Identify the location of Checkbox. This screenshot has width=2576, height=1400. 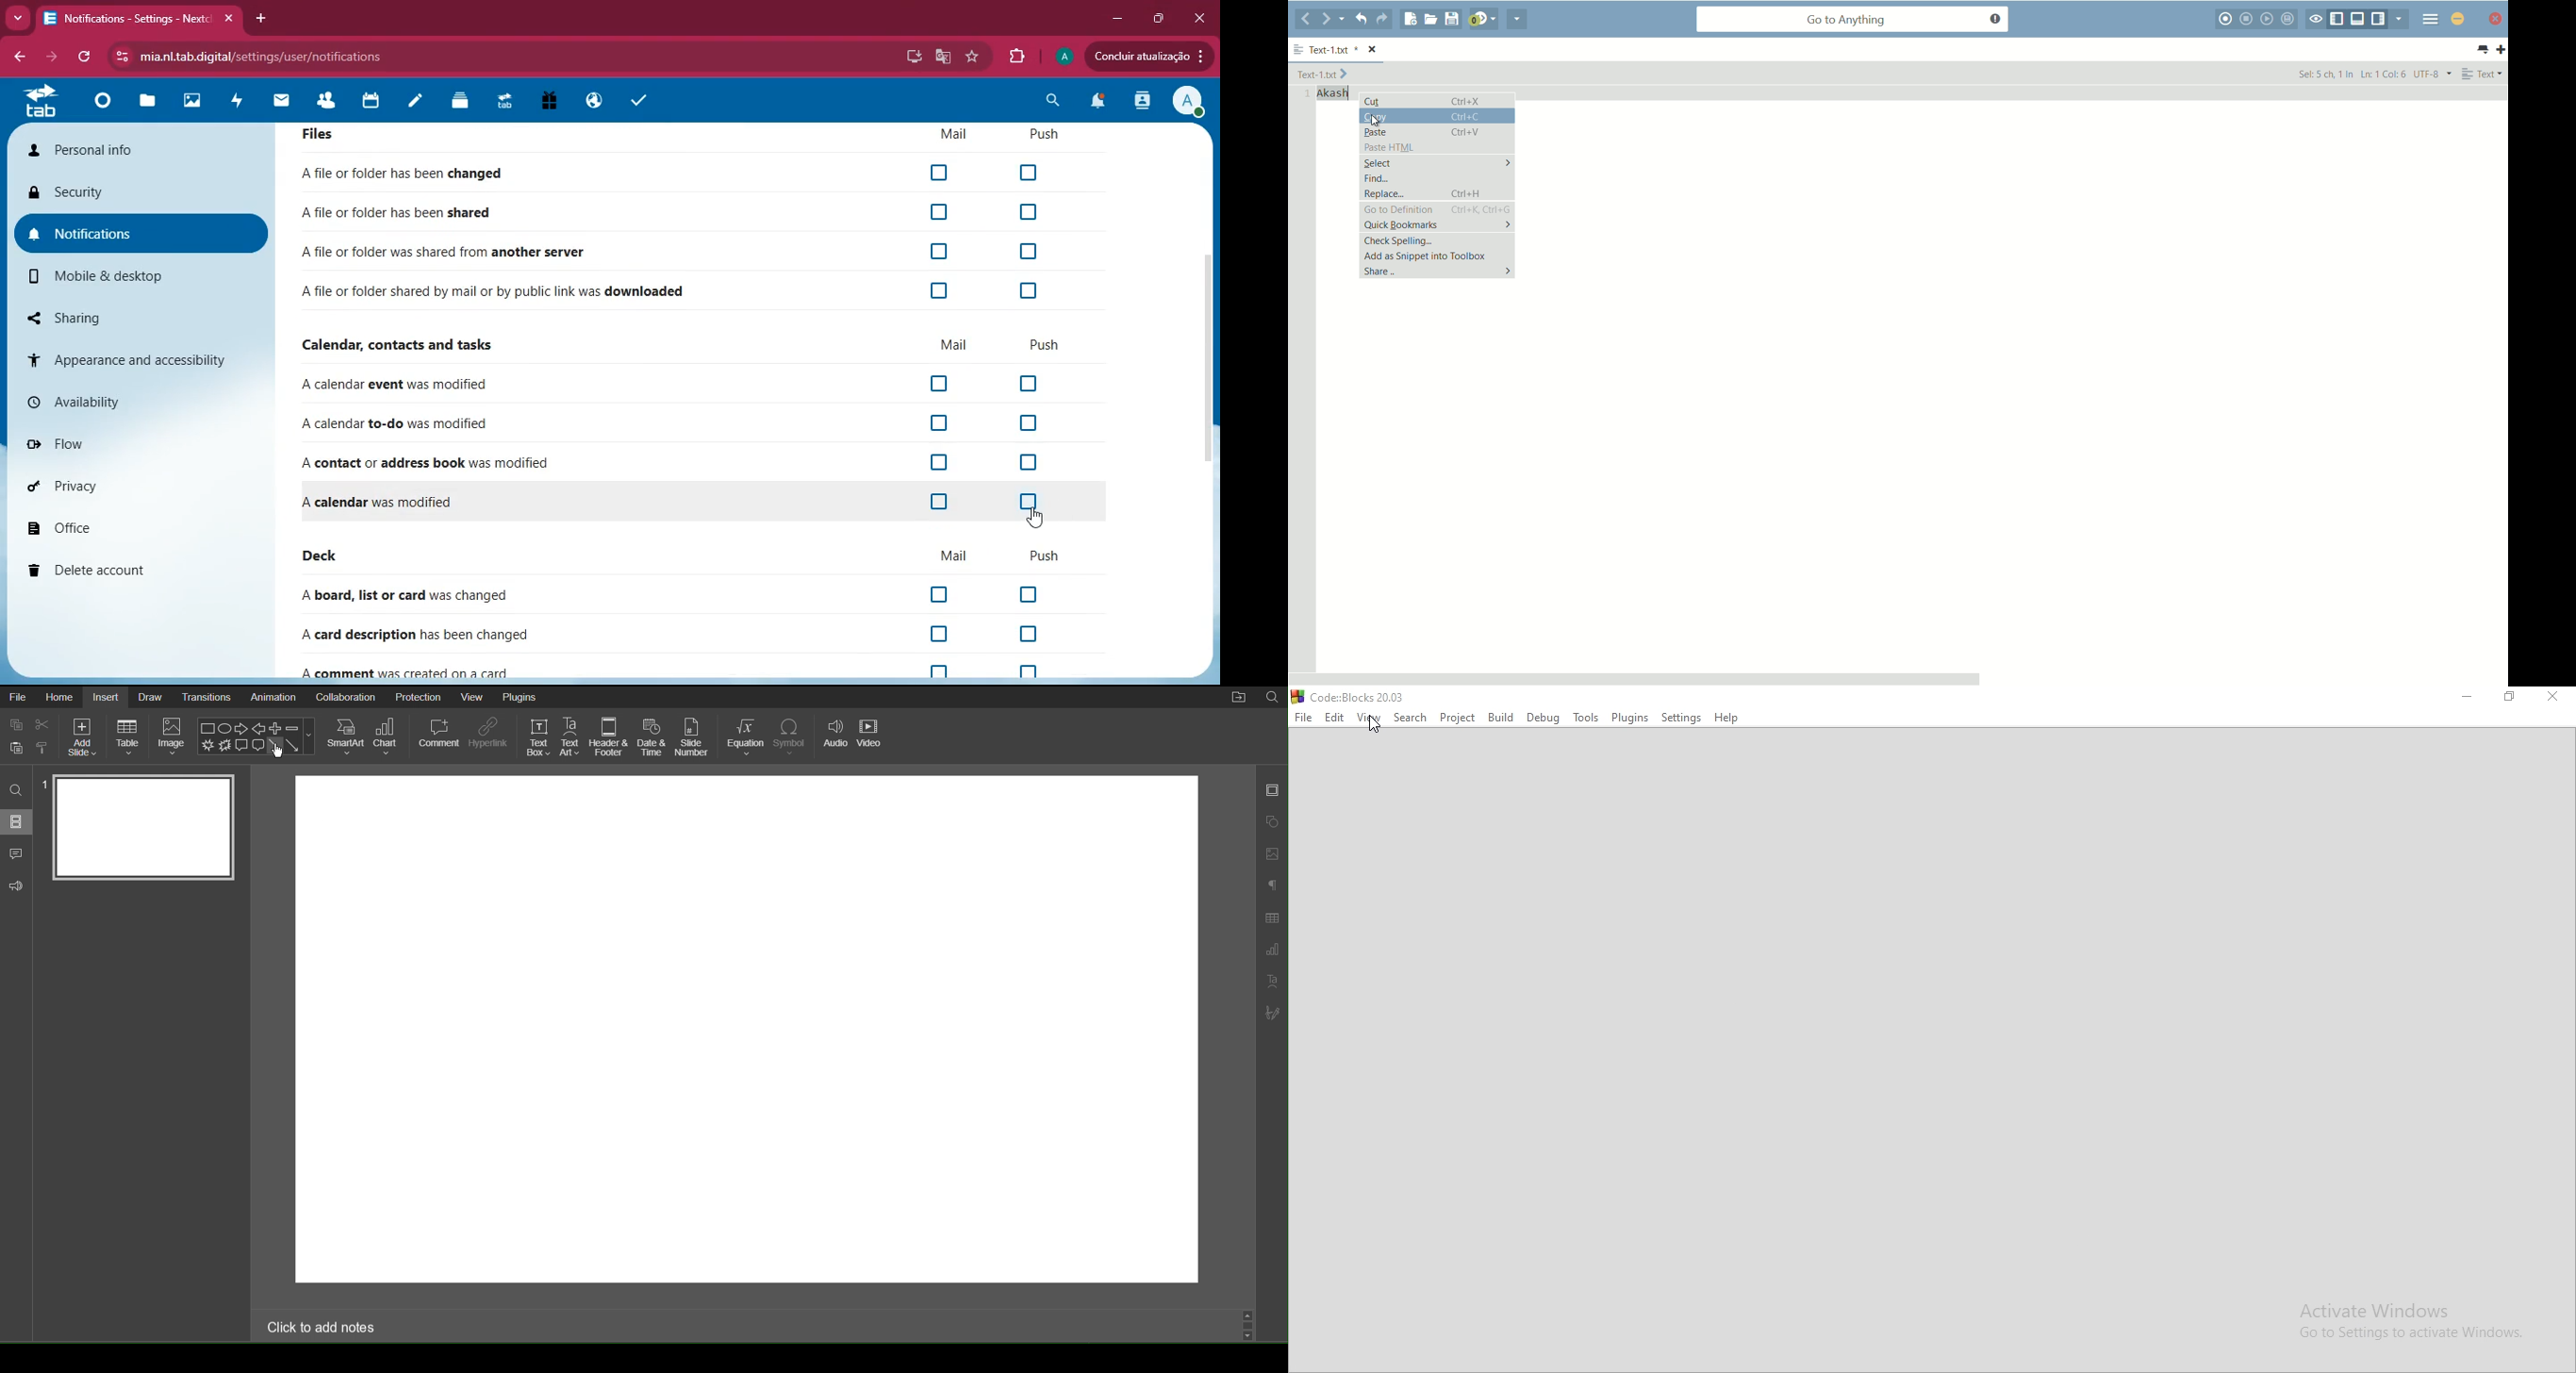
(1034, 291).